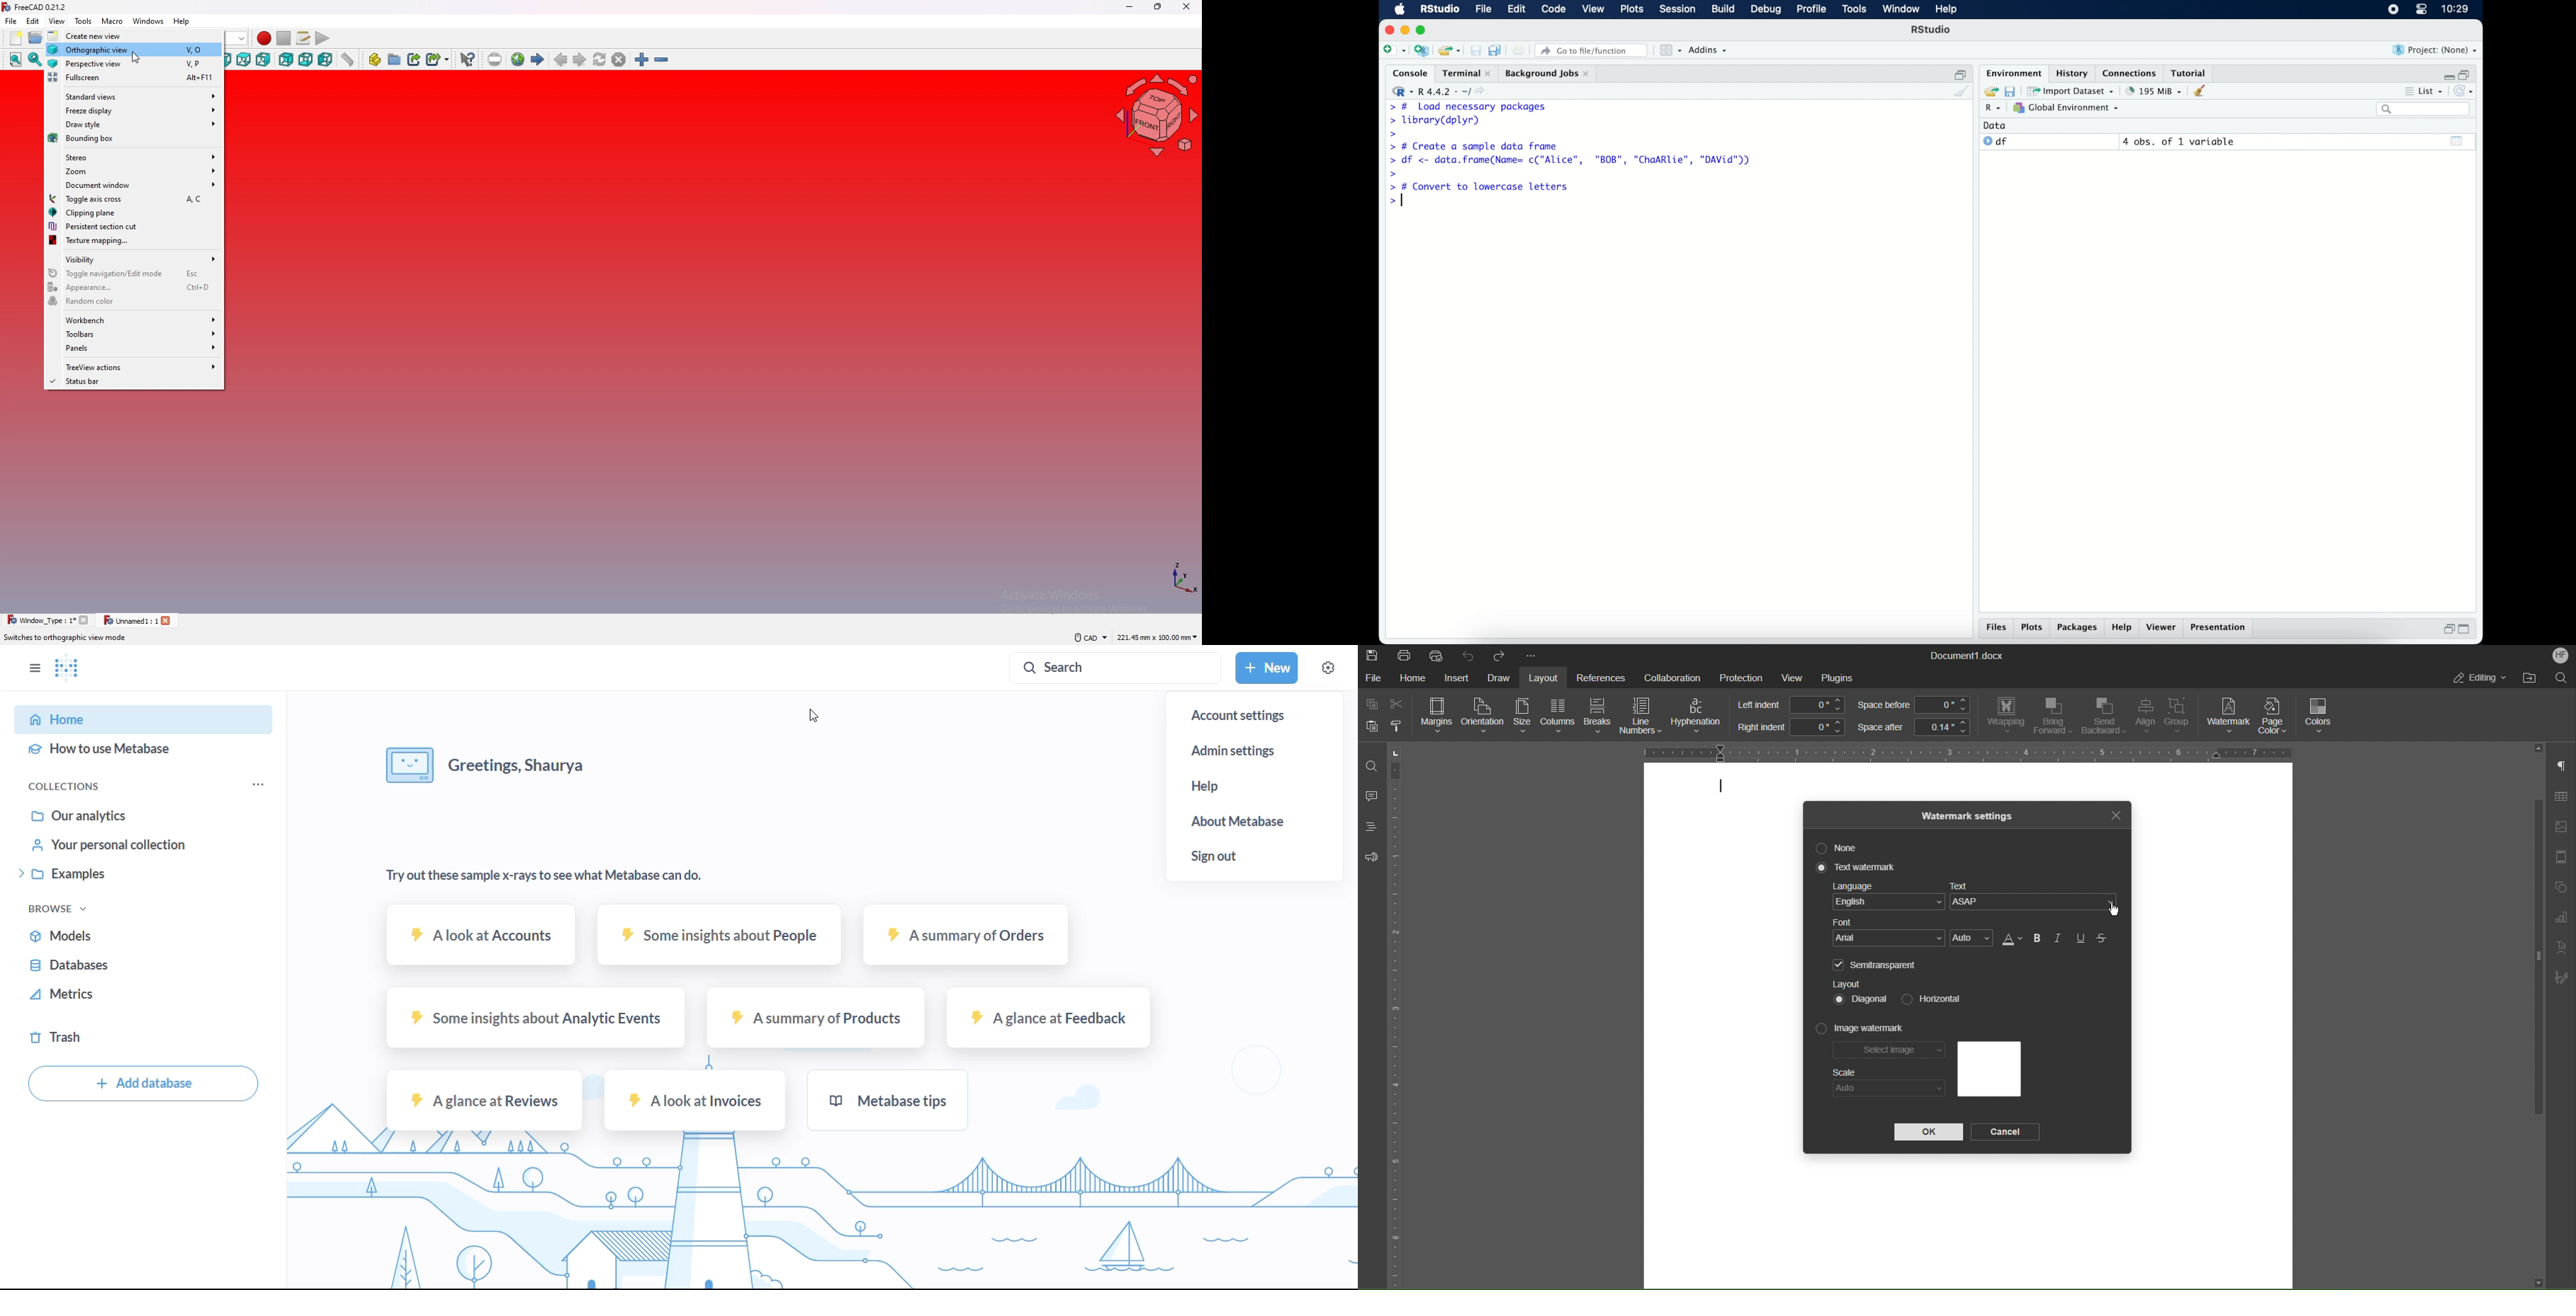  I want to click on viewer, so click(2164, 628).